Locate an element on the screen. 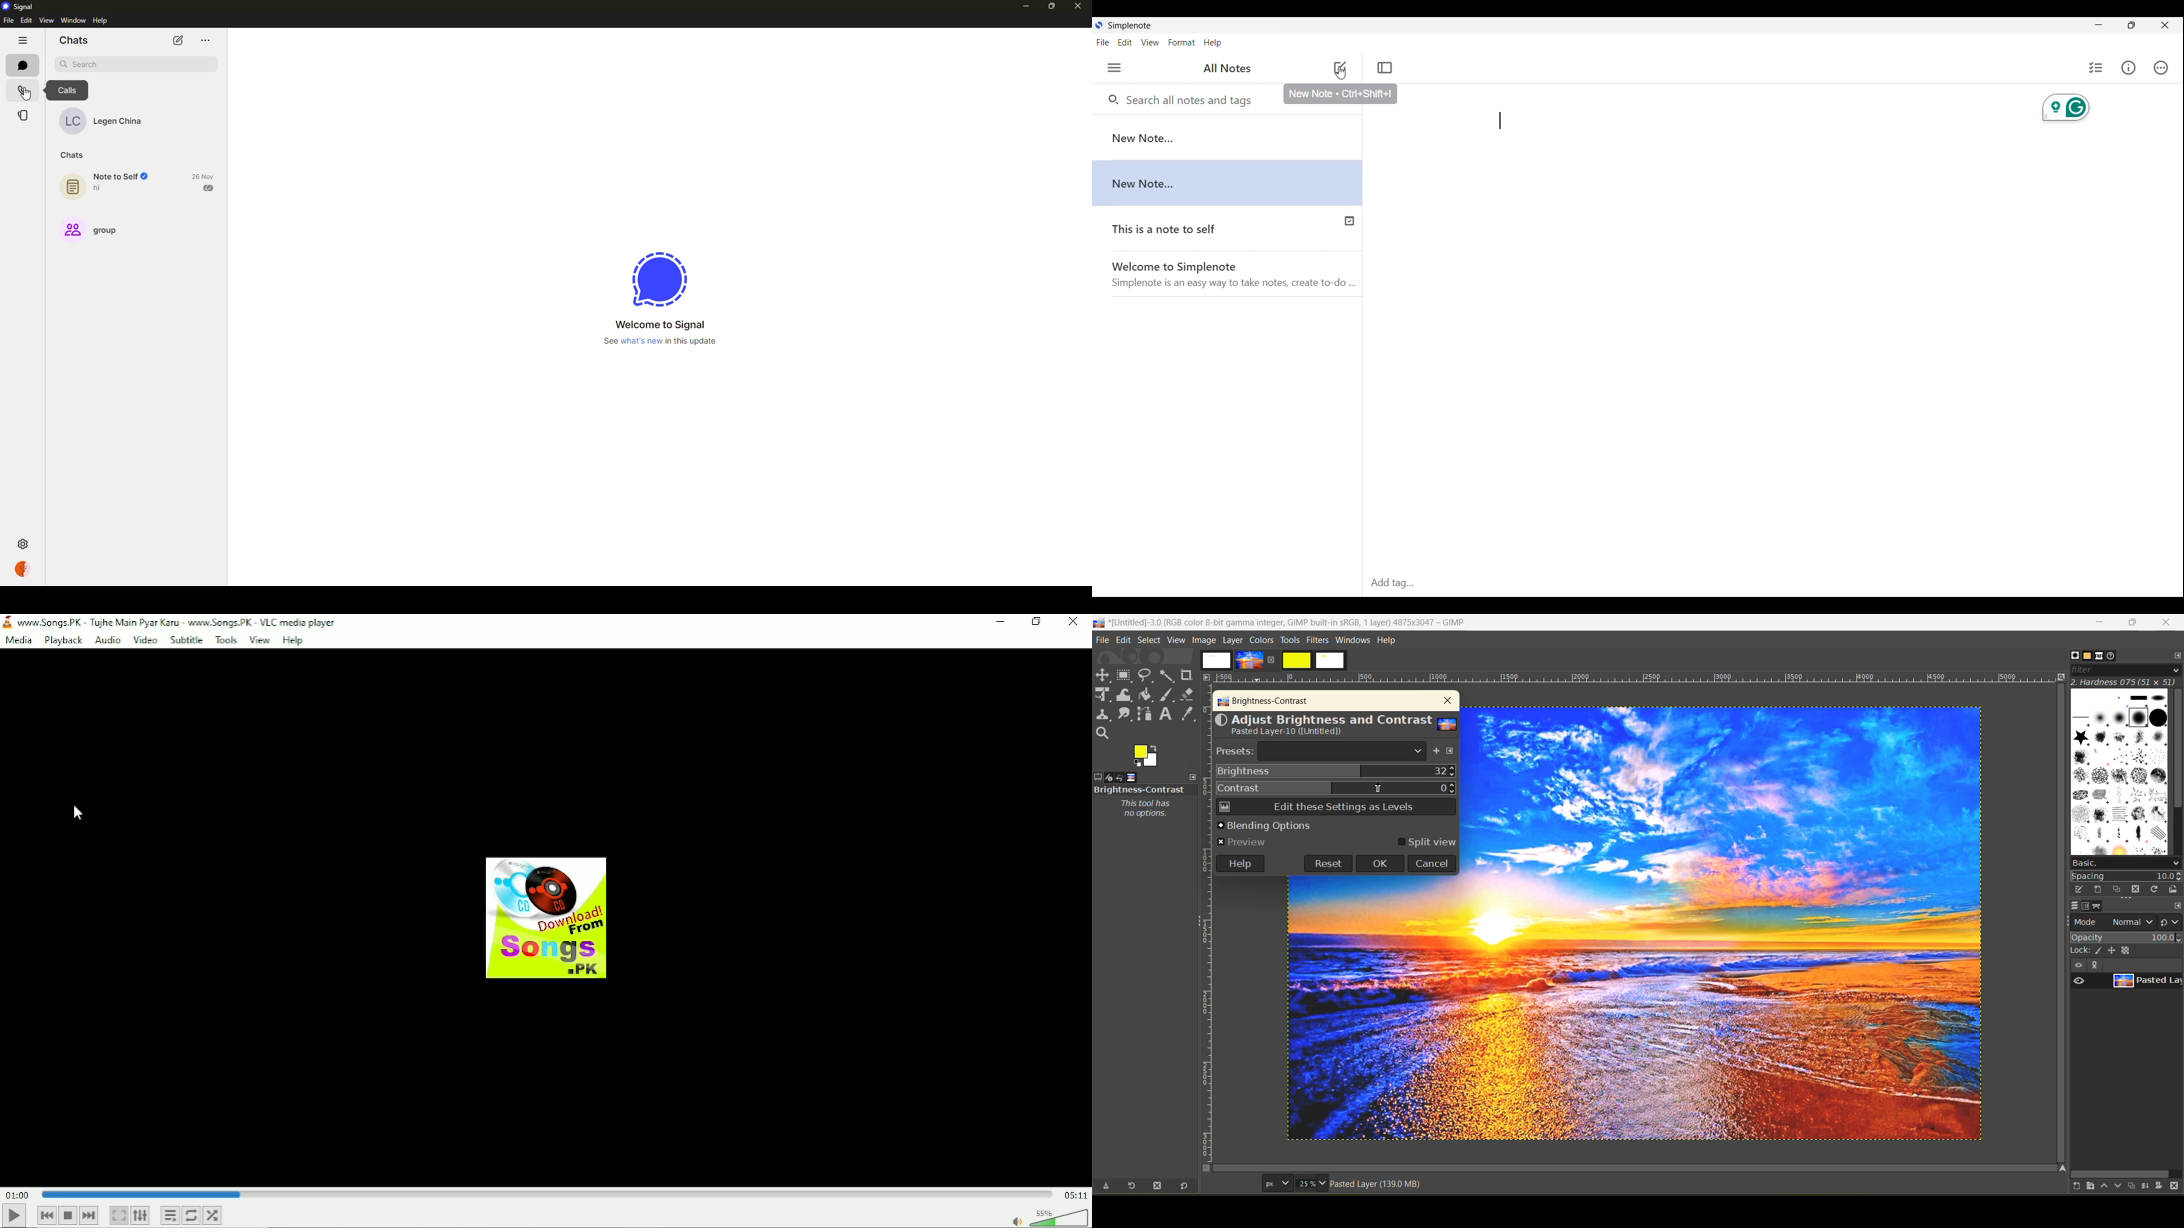 The image size is (2184, 1232). Video is located at coordinates (145, 641).